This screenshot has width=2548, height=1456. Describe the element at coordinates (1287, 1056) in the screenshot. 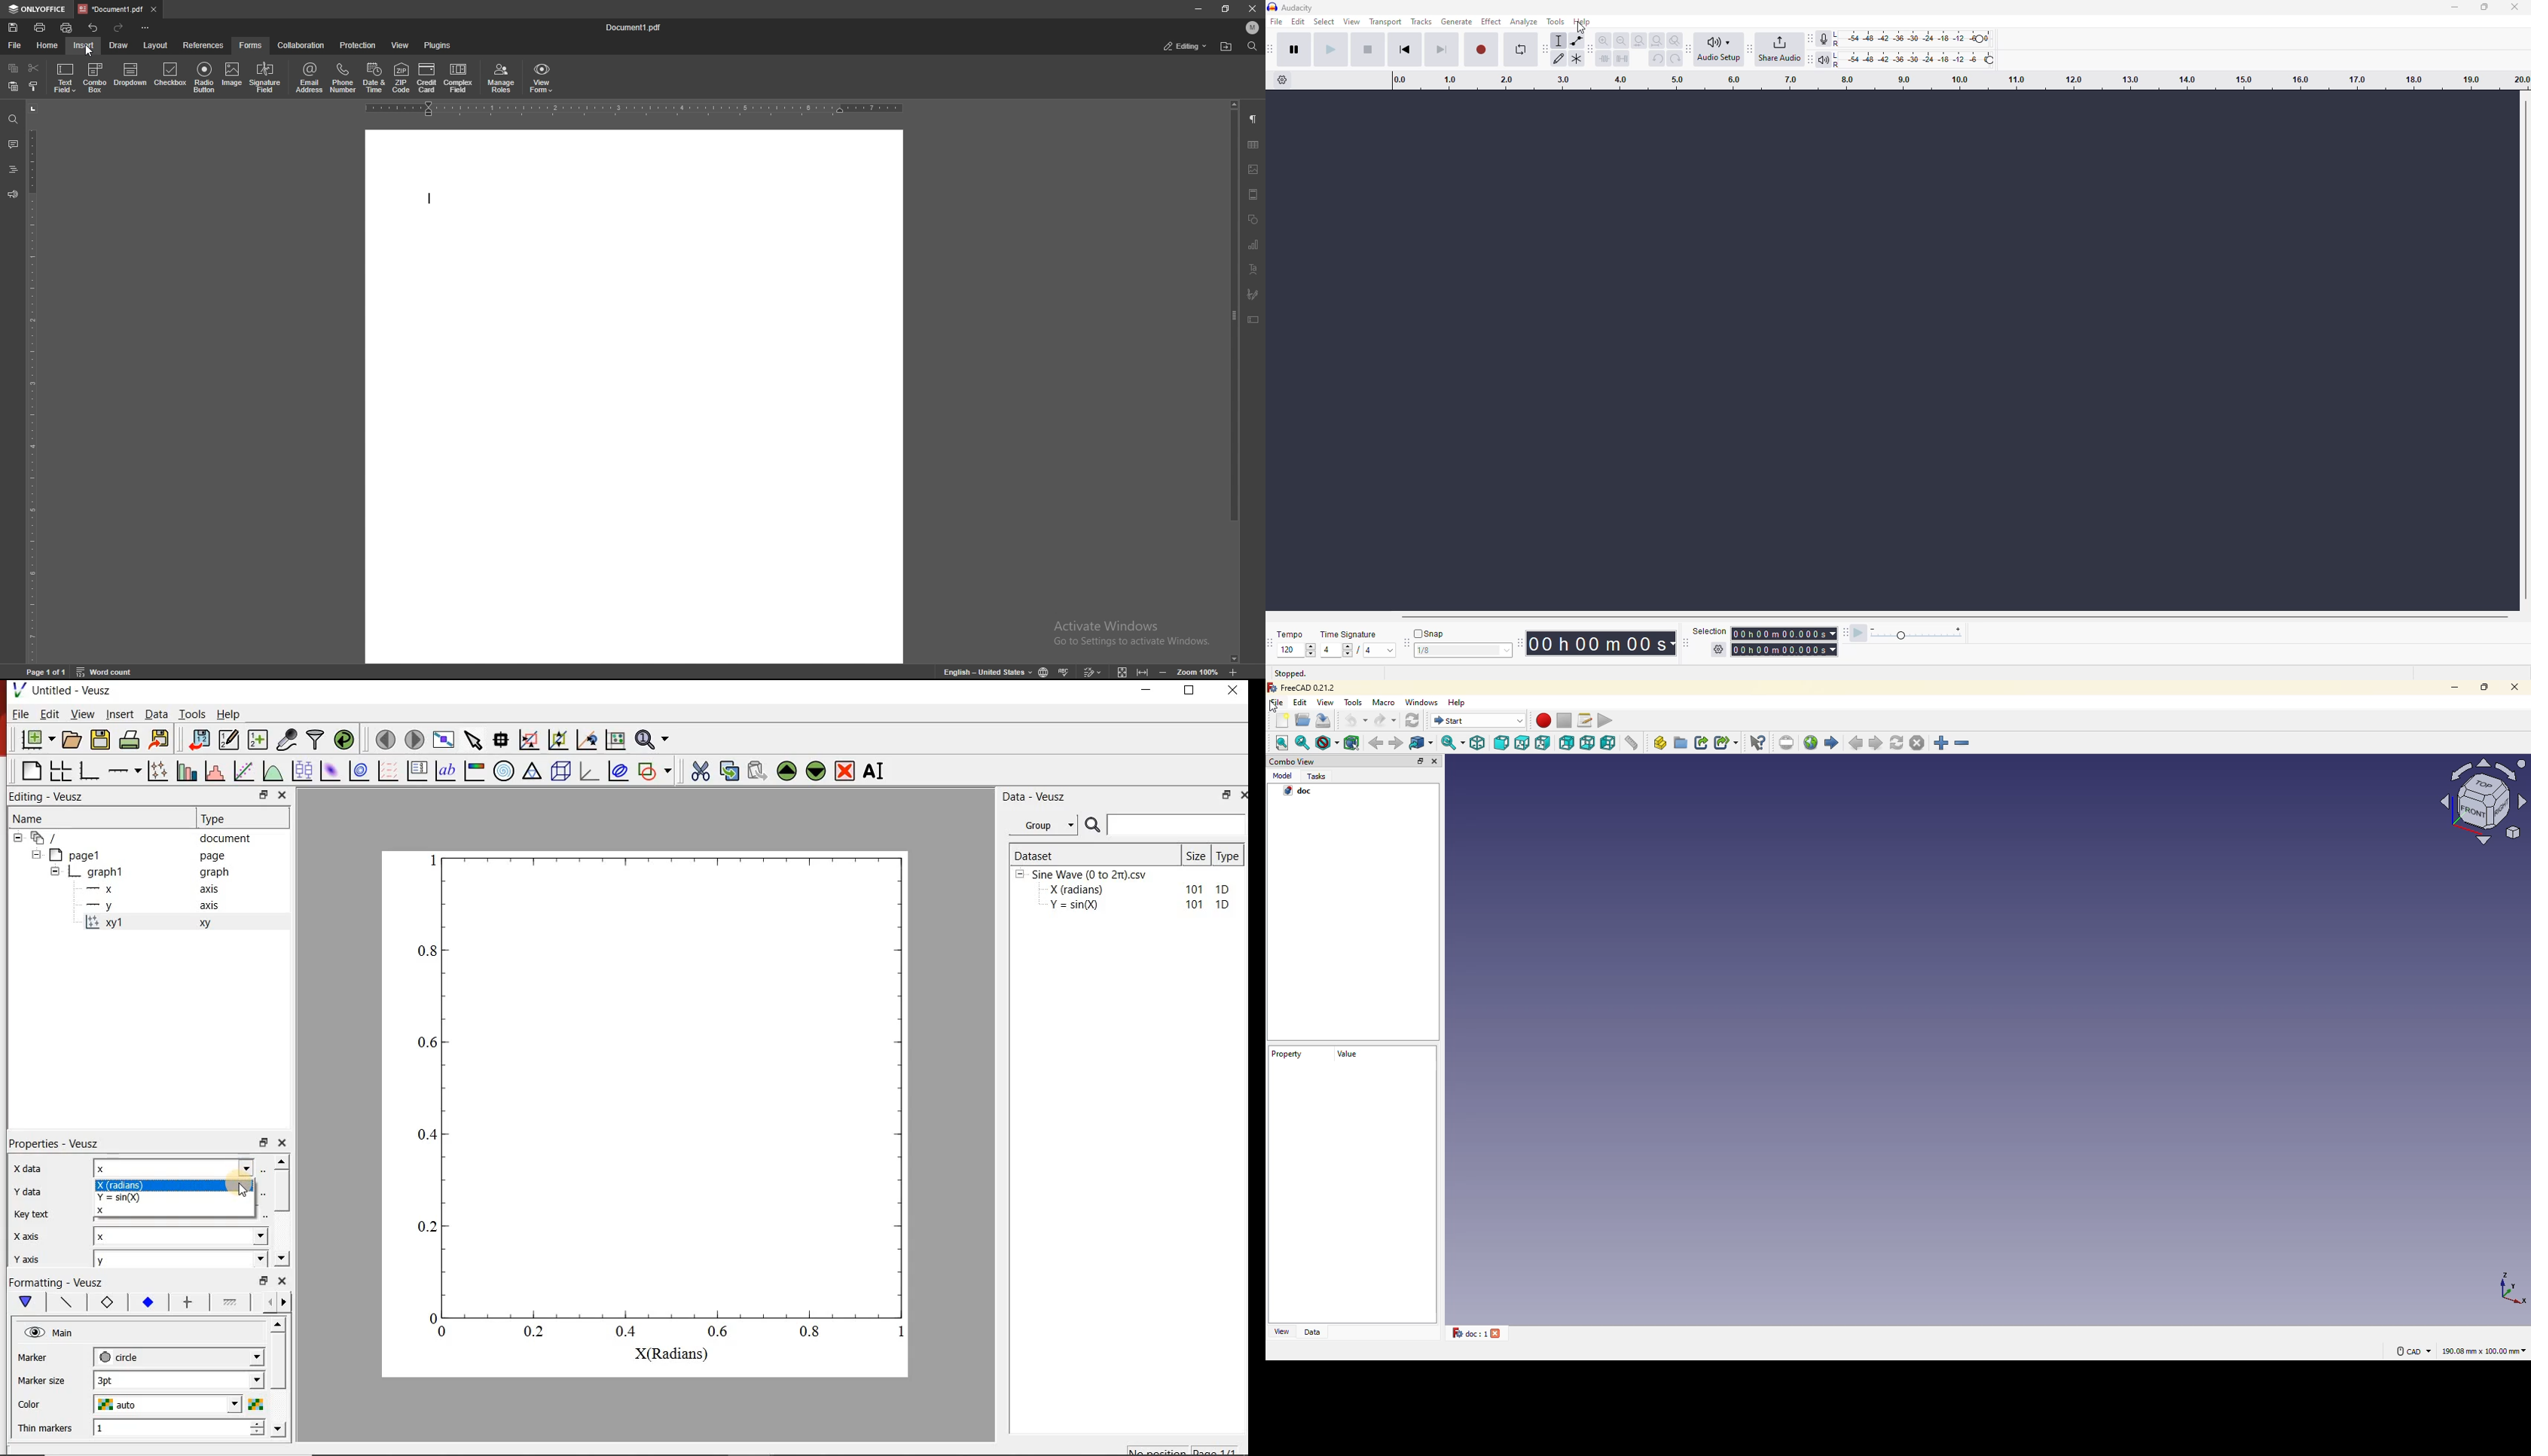

I see `property` at that location.